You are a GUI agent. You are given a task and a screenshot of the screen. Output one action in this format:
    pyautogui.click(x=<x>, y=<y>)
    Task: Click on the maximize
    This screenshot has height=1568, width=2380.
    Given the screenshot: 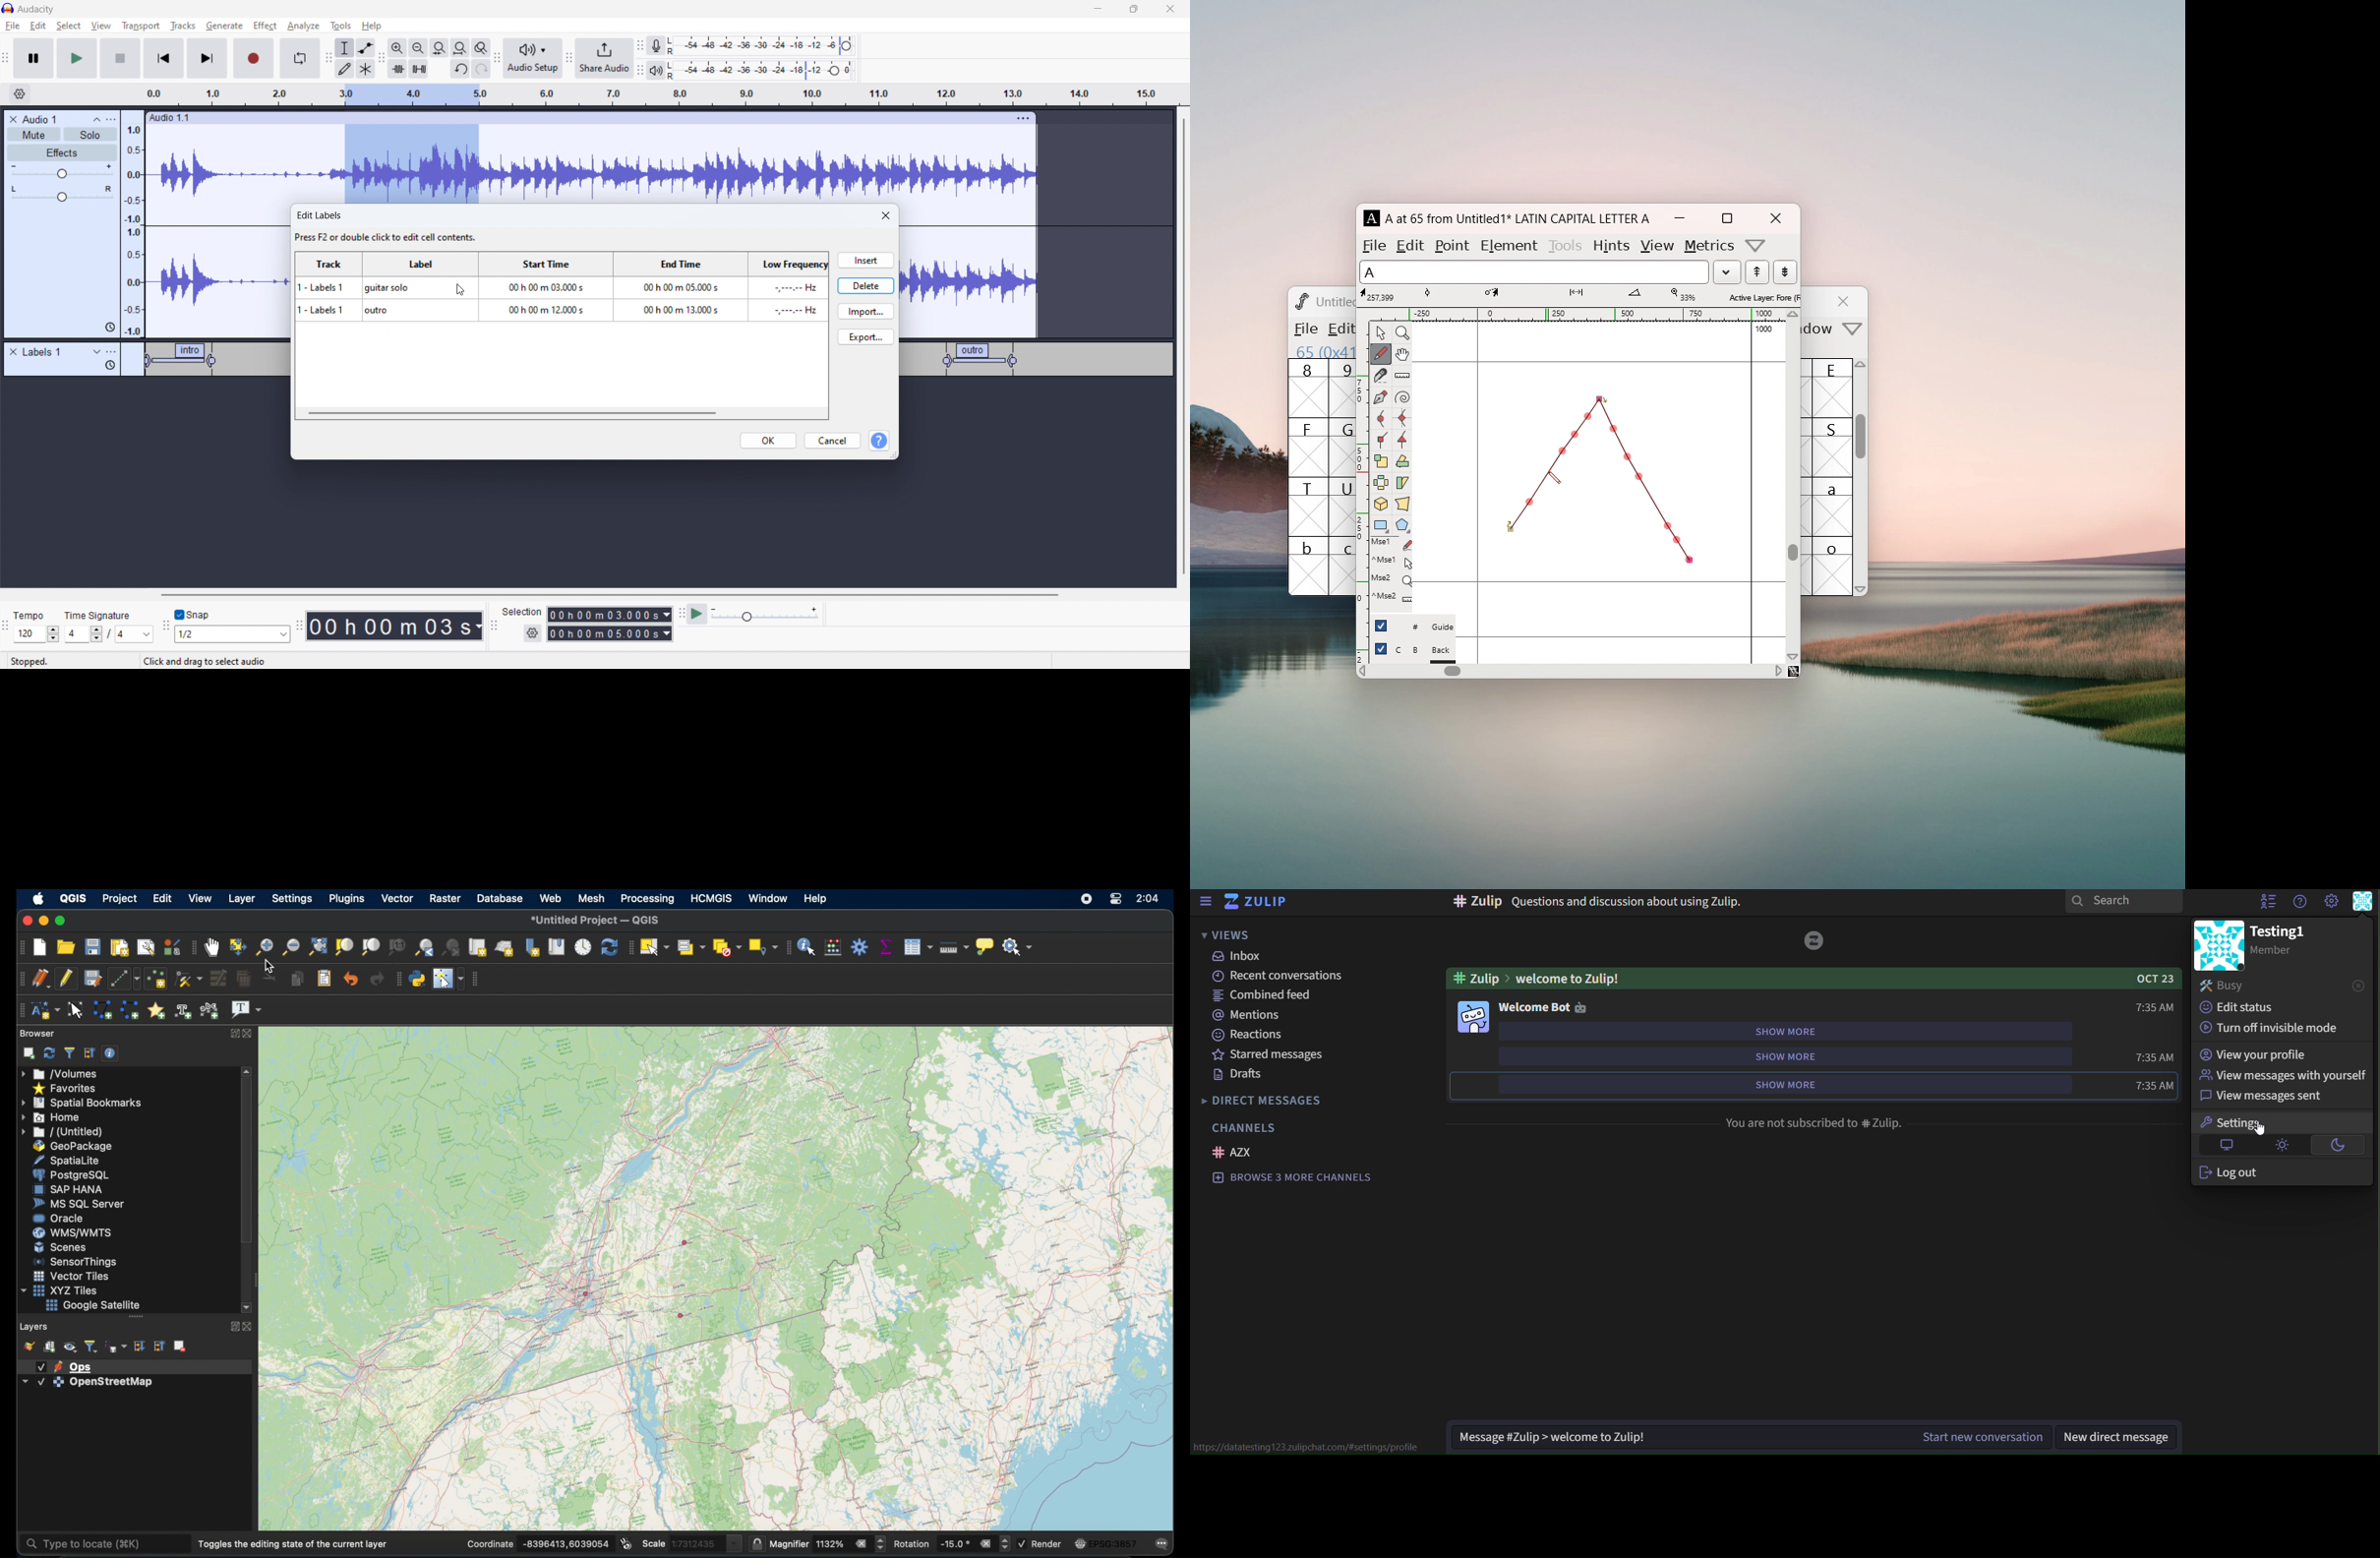 What is the action you would take?
    pyautogui.click(x=1134, y=9)
    